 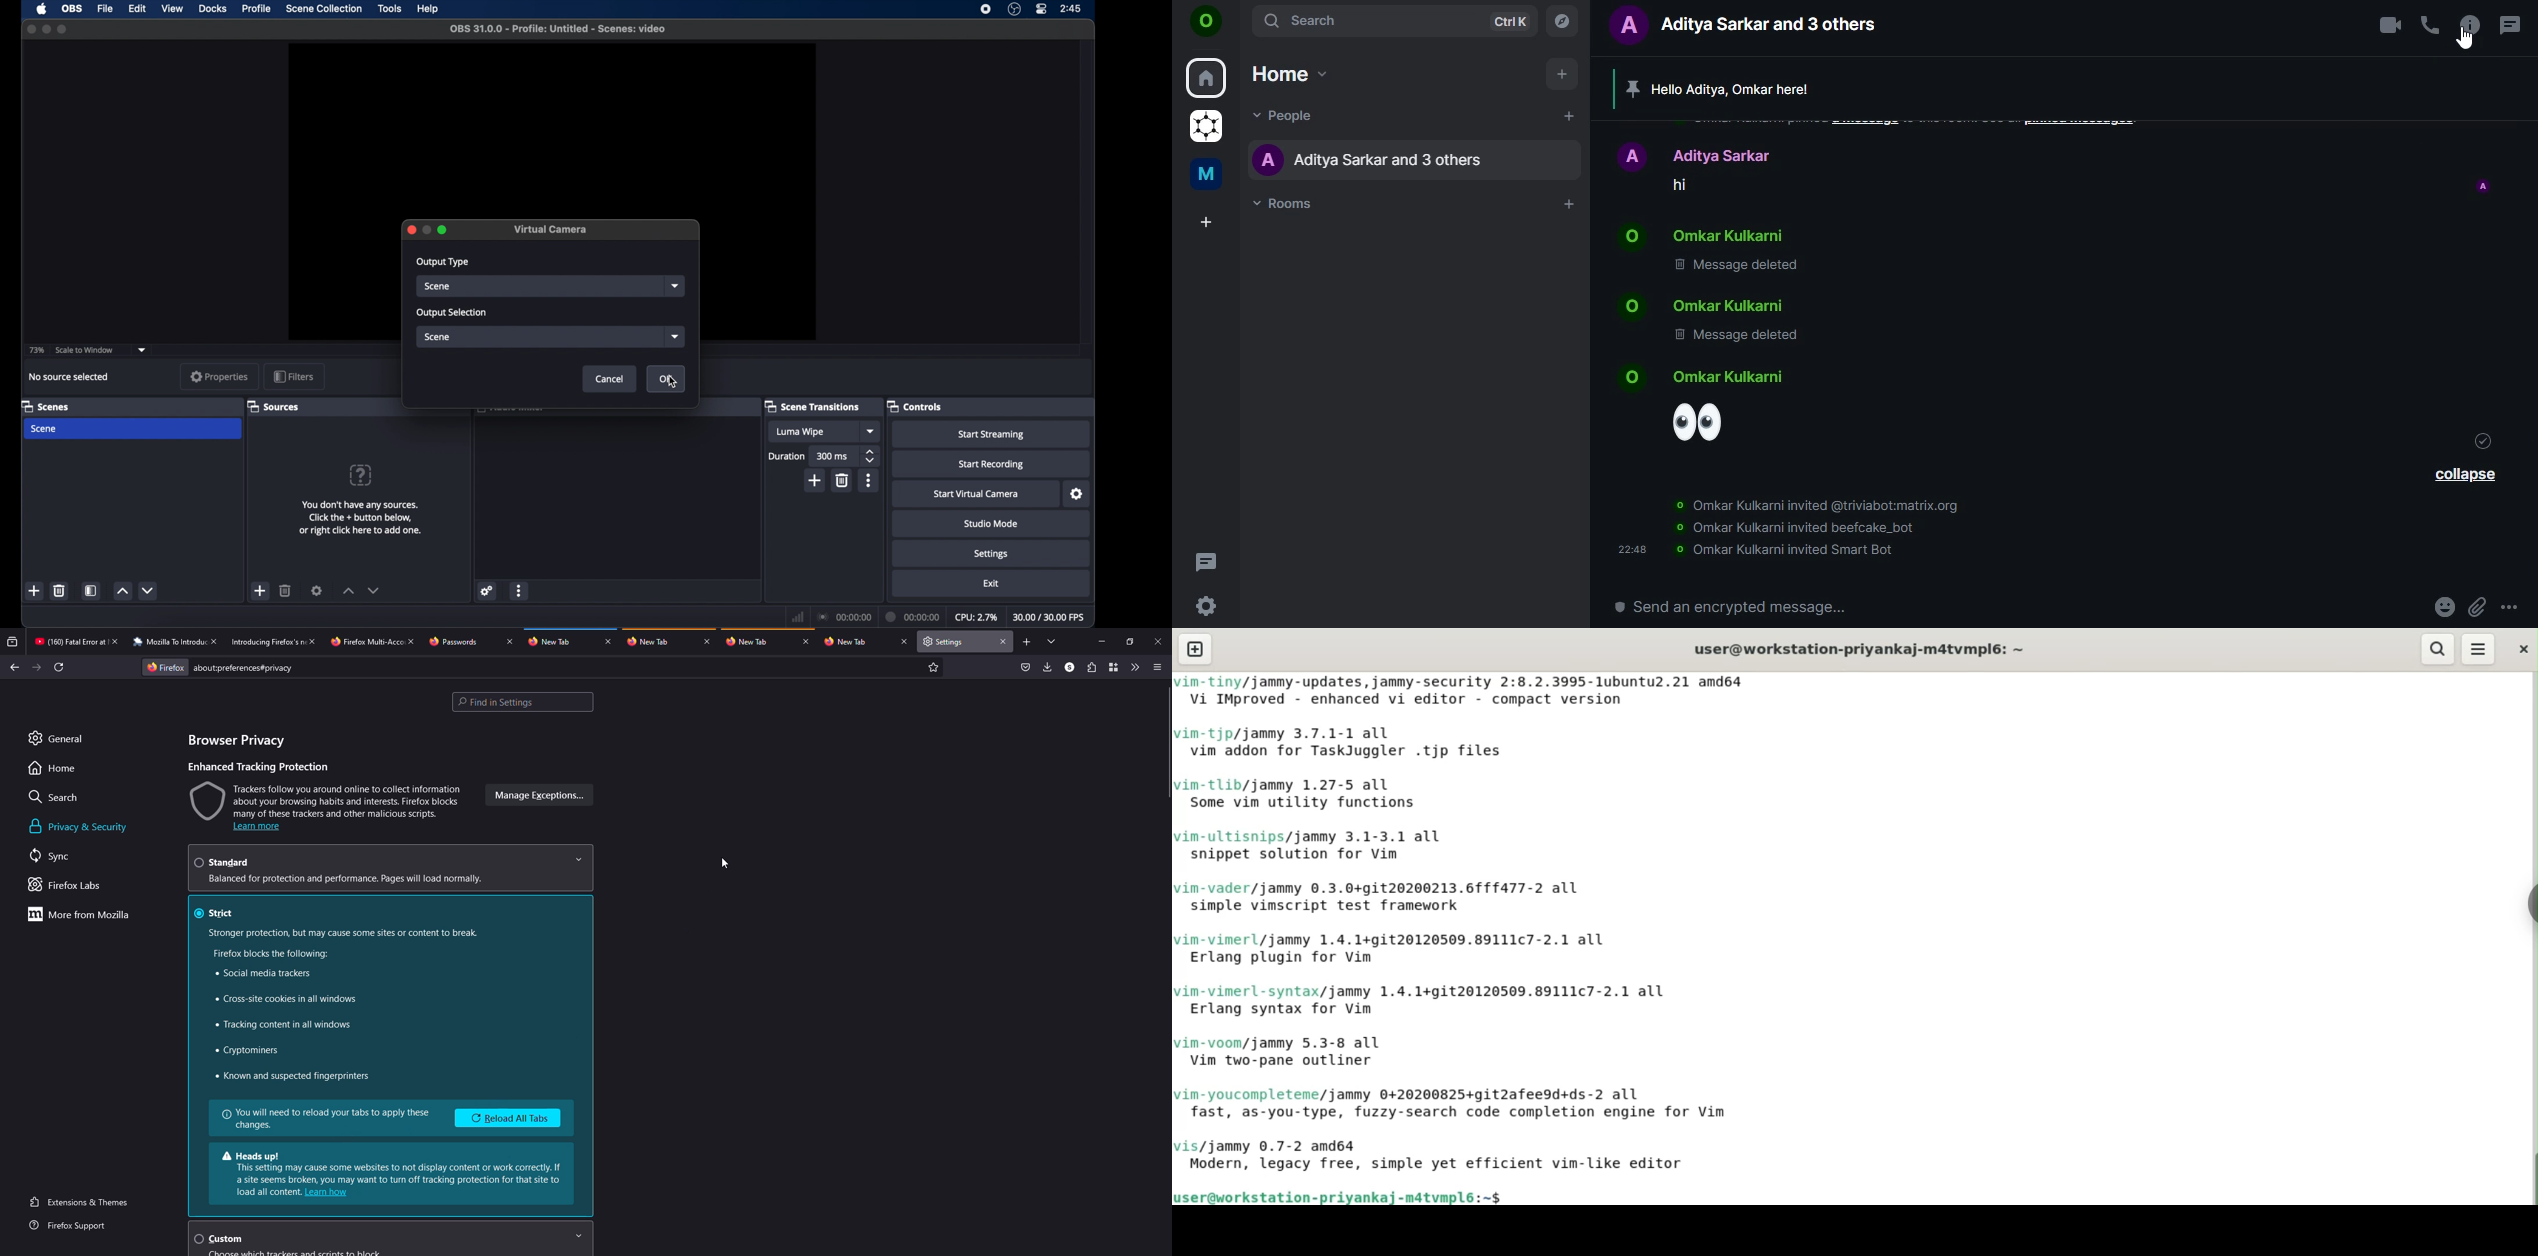 I want to click on studio mode, so click(x=991, y=523).